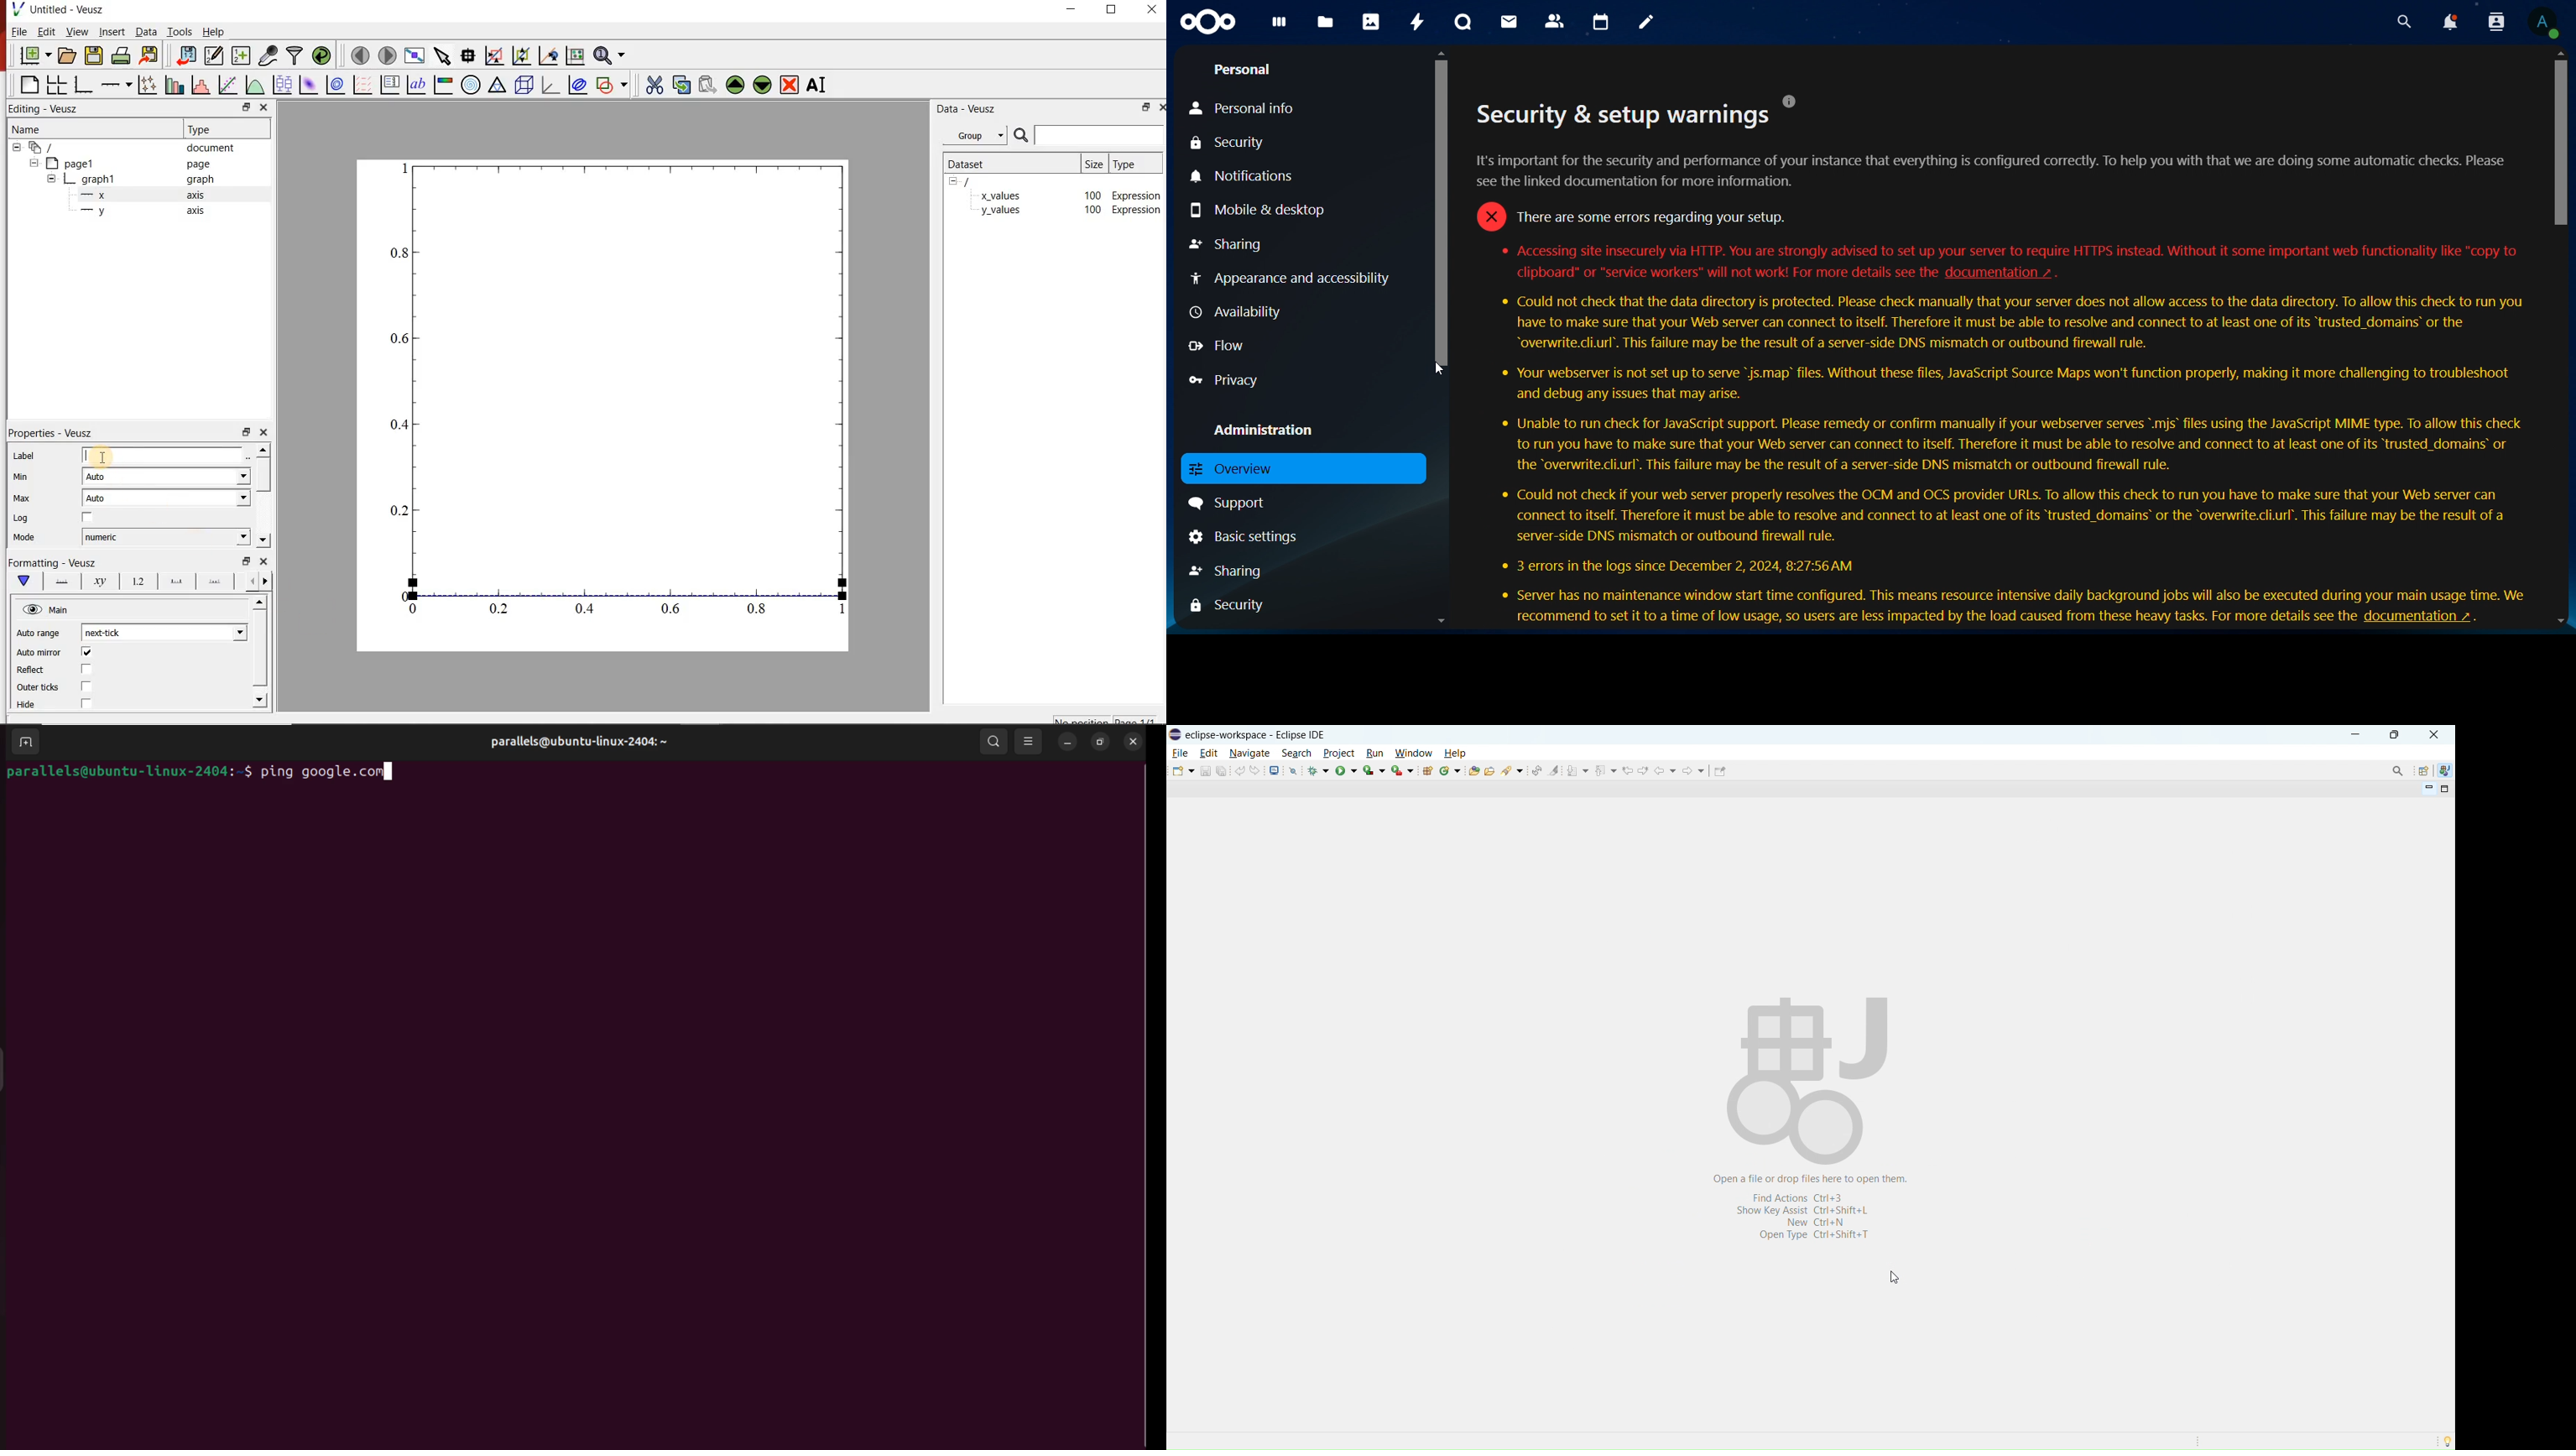 This screenshot has width=2576, height=1456. Describe the element at coordinates (360, 56) in the screenshot. I see `move to previous page` at that location.